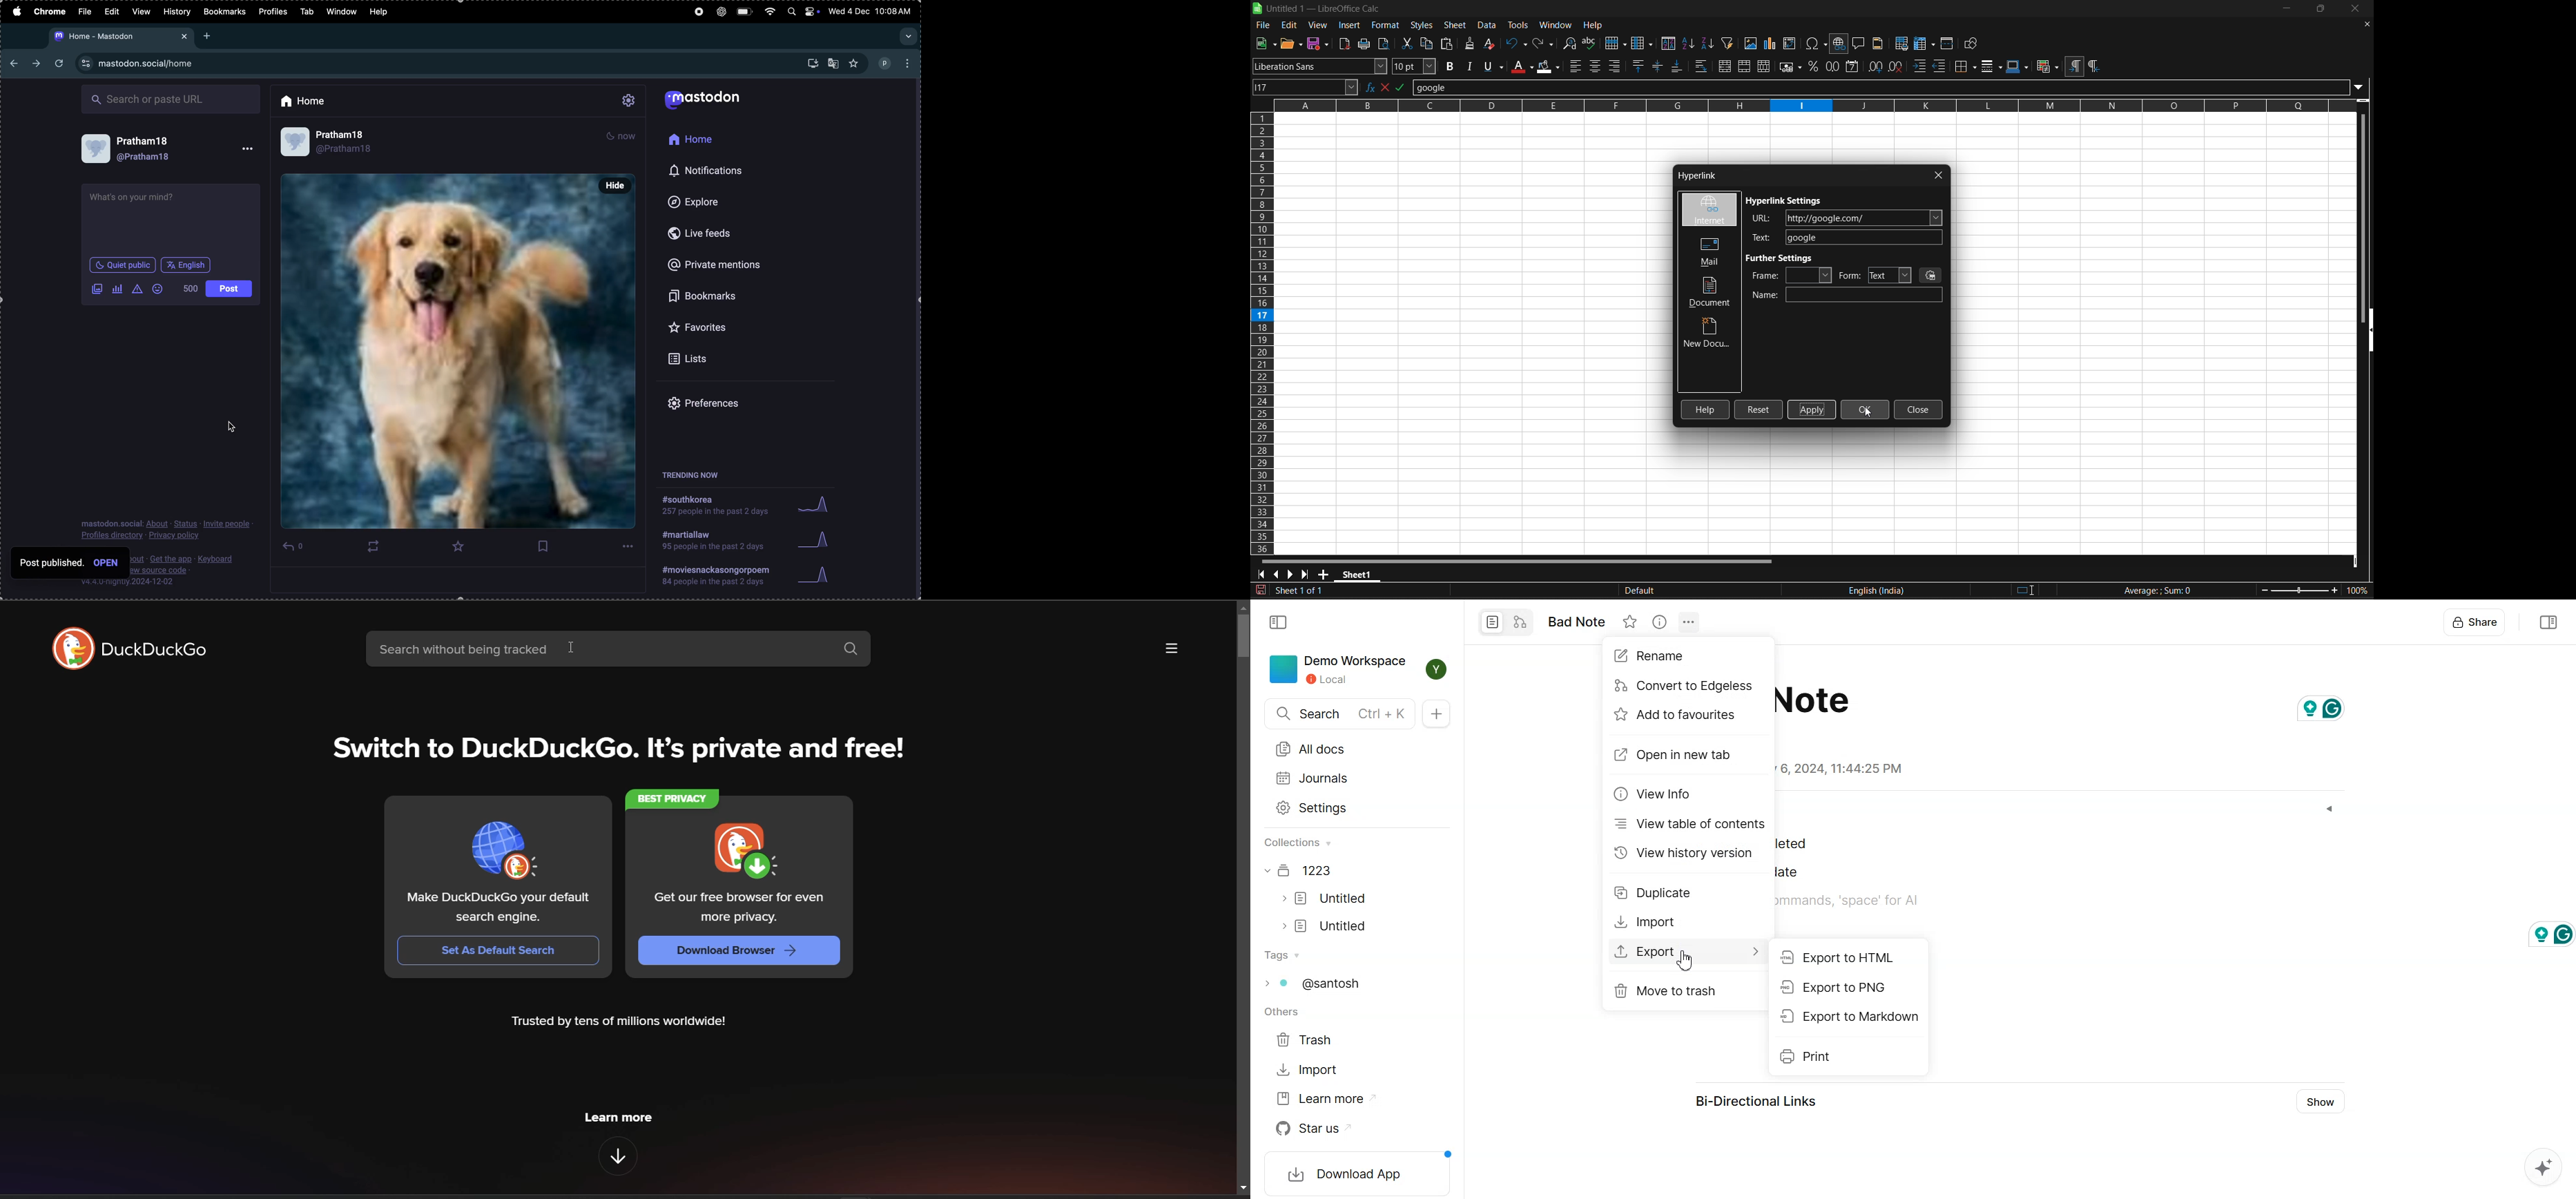  I want to click on mail, so click(1706, 251).